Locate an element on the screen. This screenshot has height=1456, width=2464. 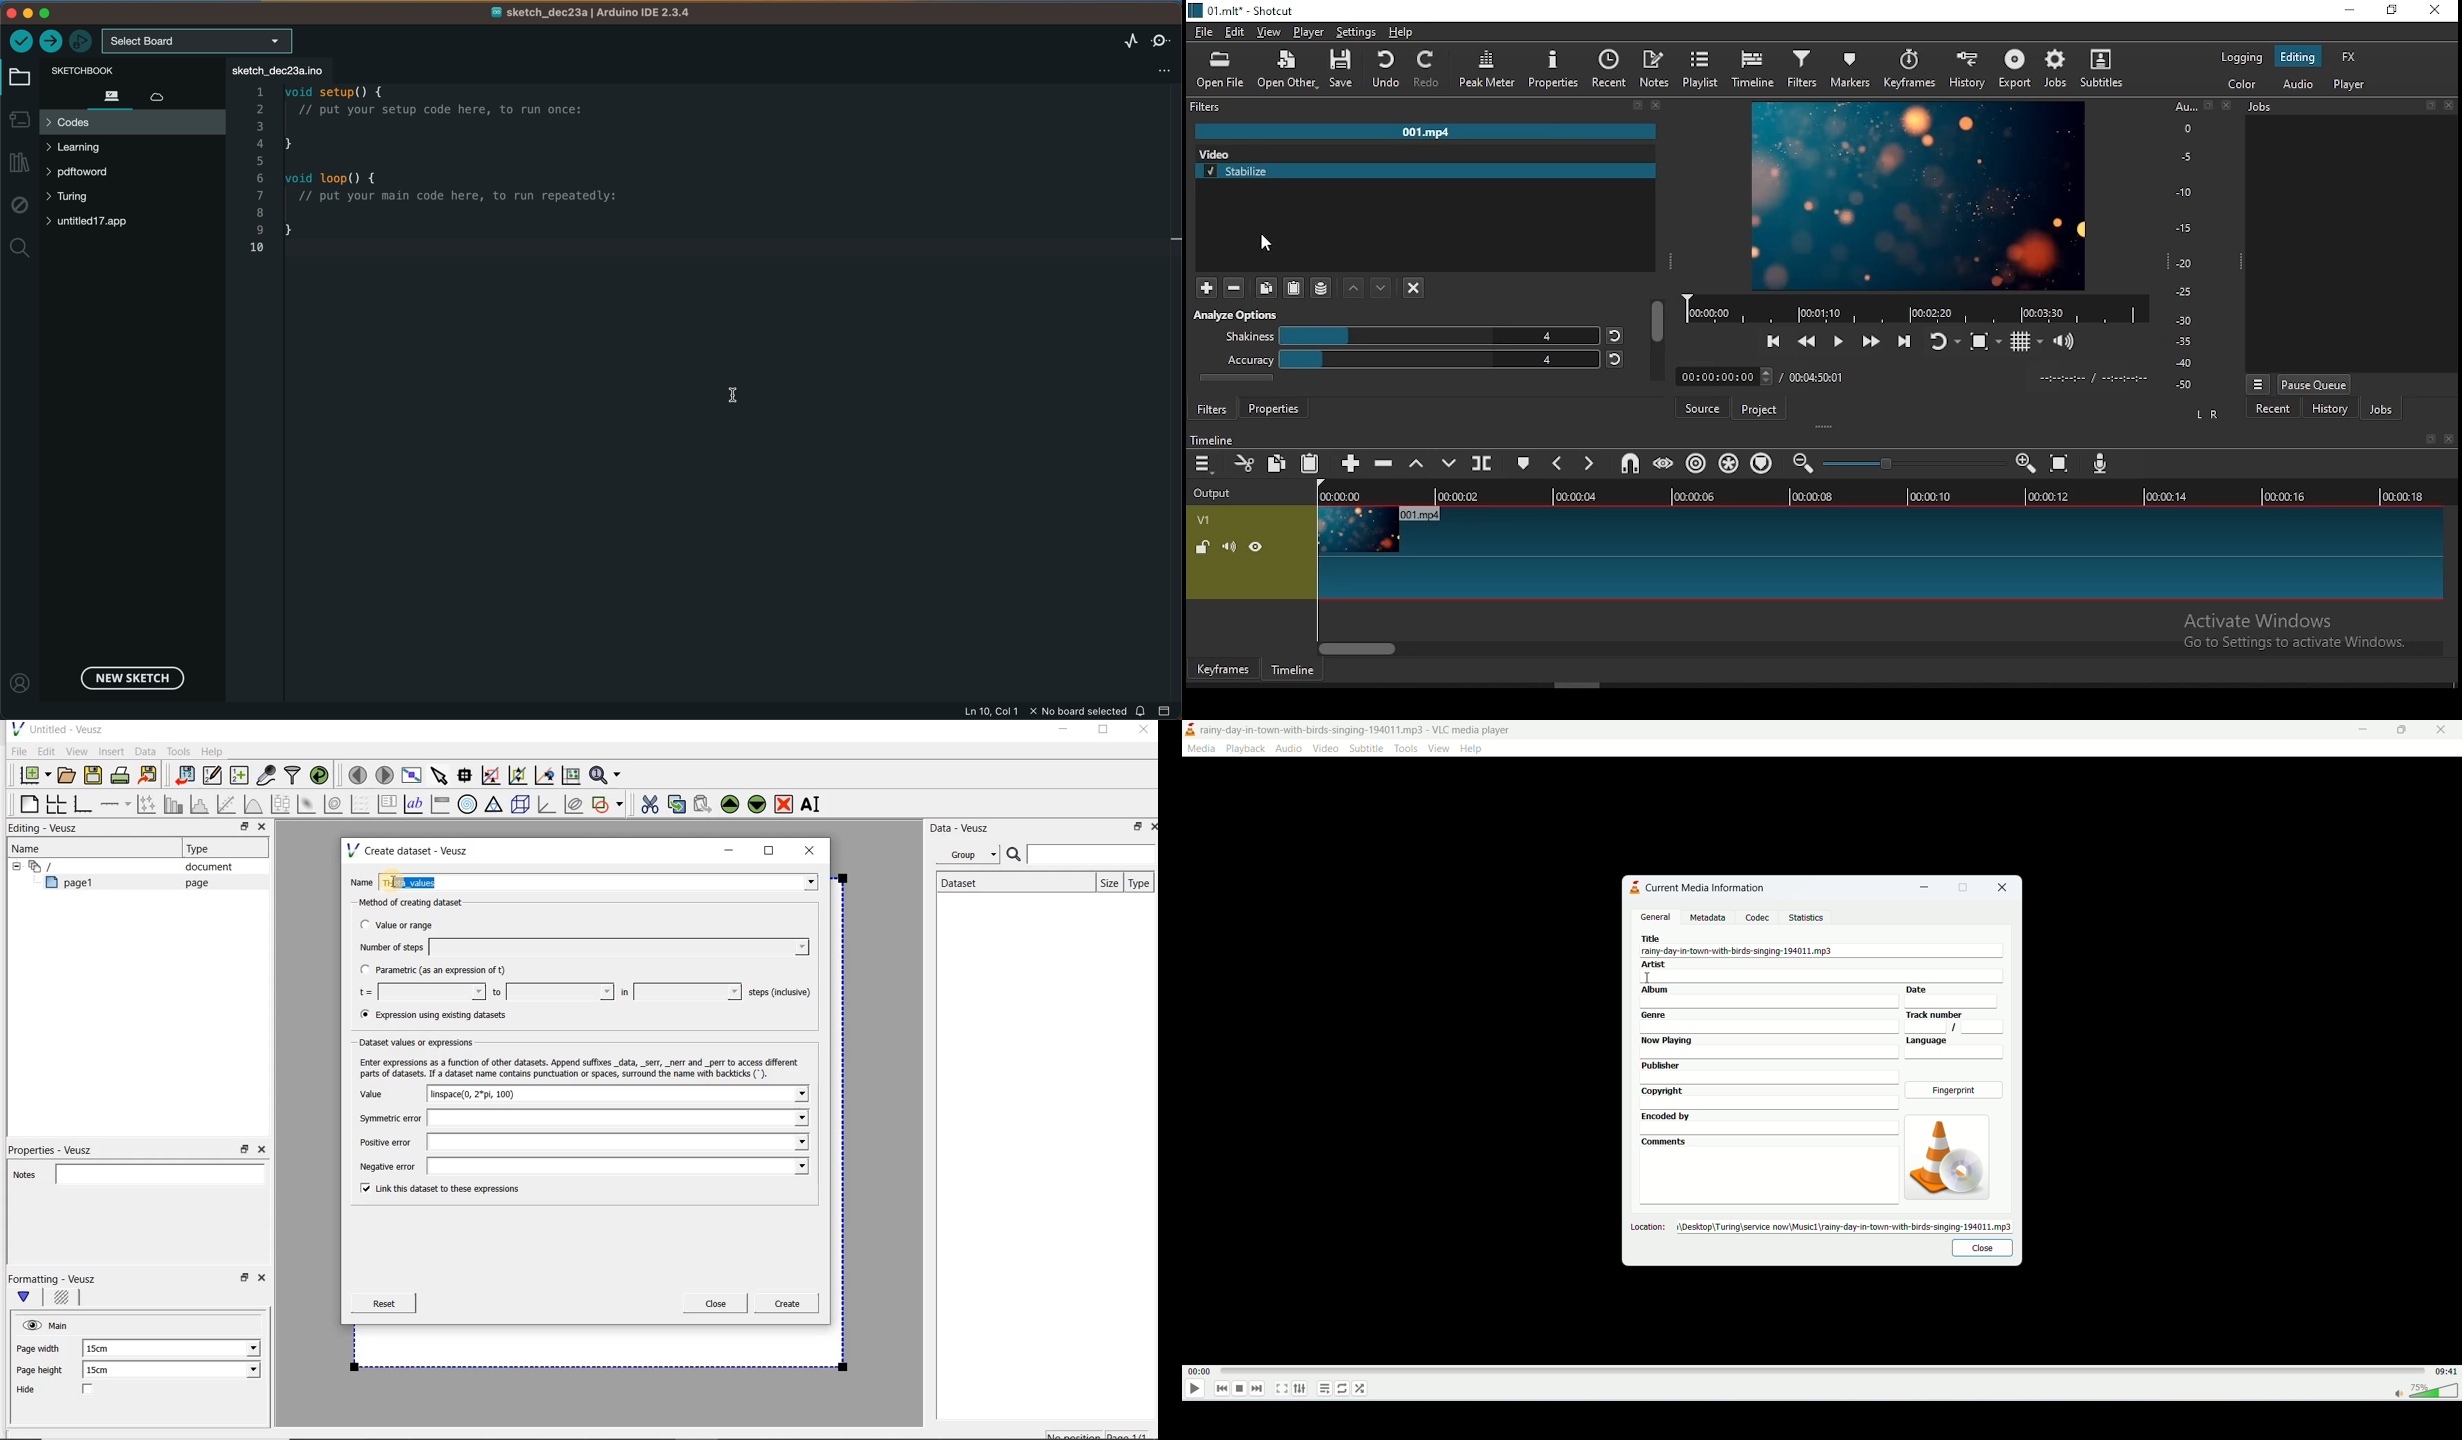
to is located at coordinates (552, 992).